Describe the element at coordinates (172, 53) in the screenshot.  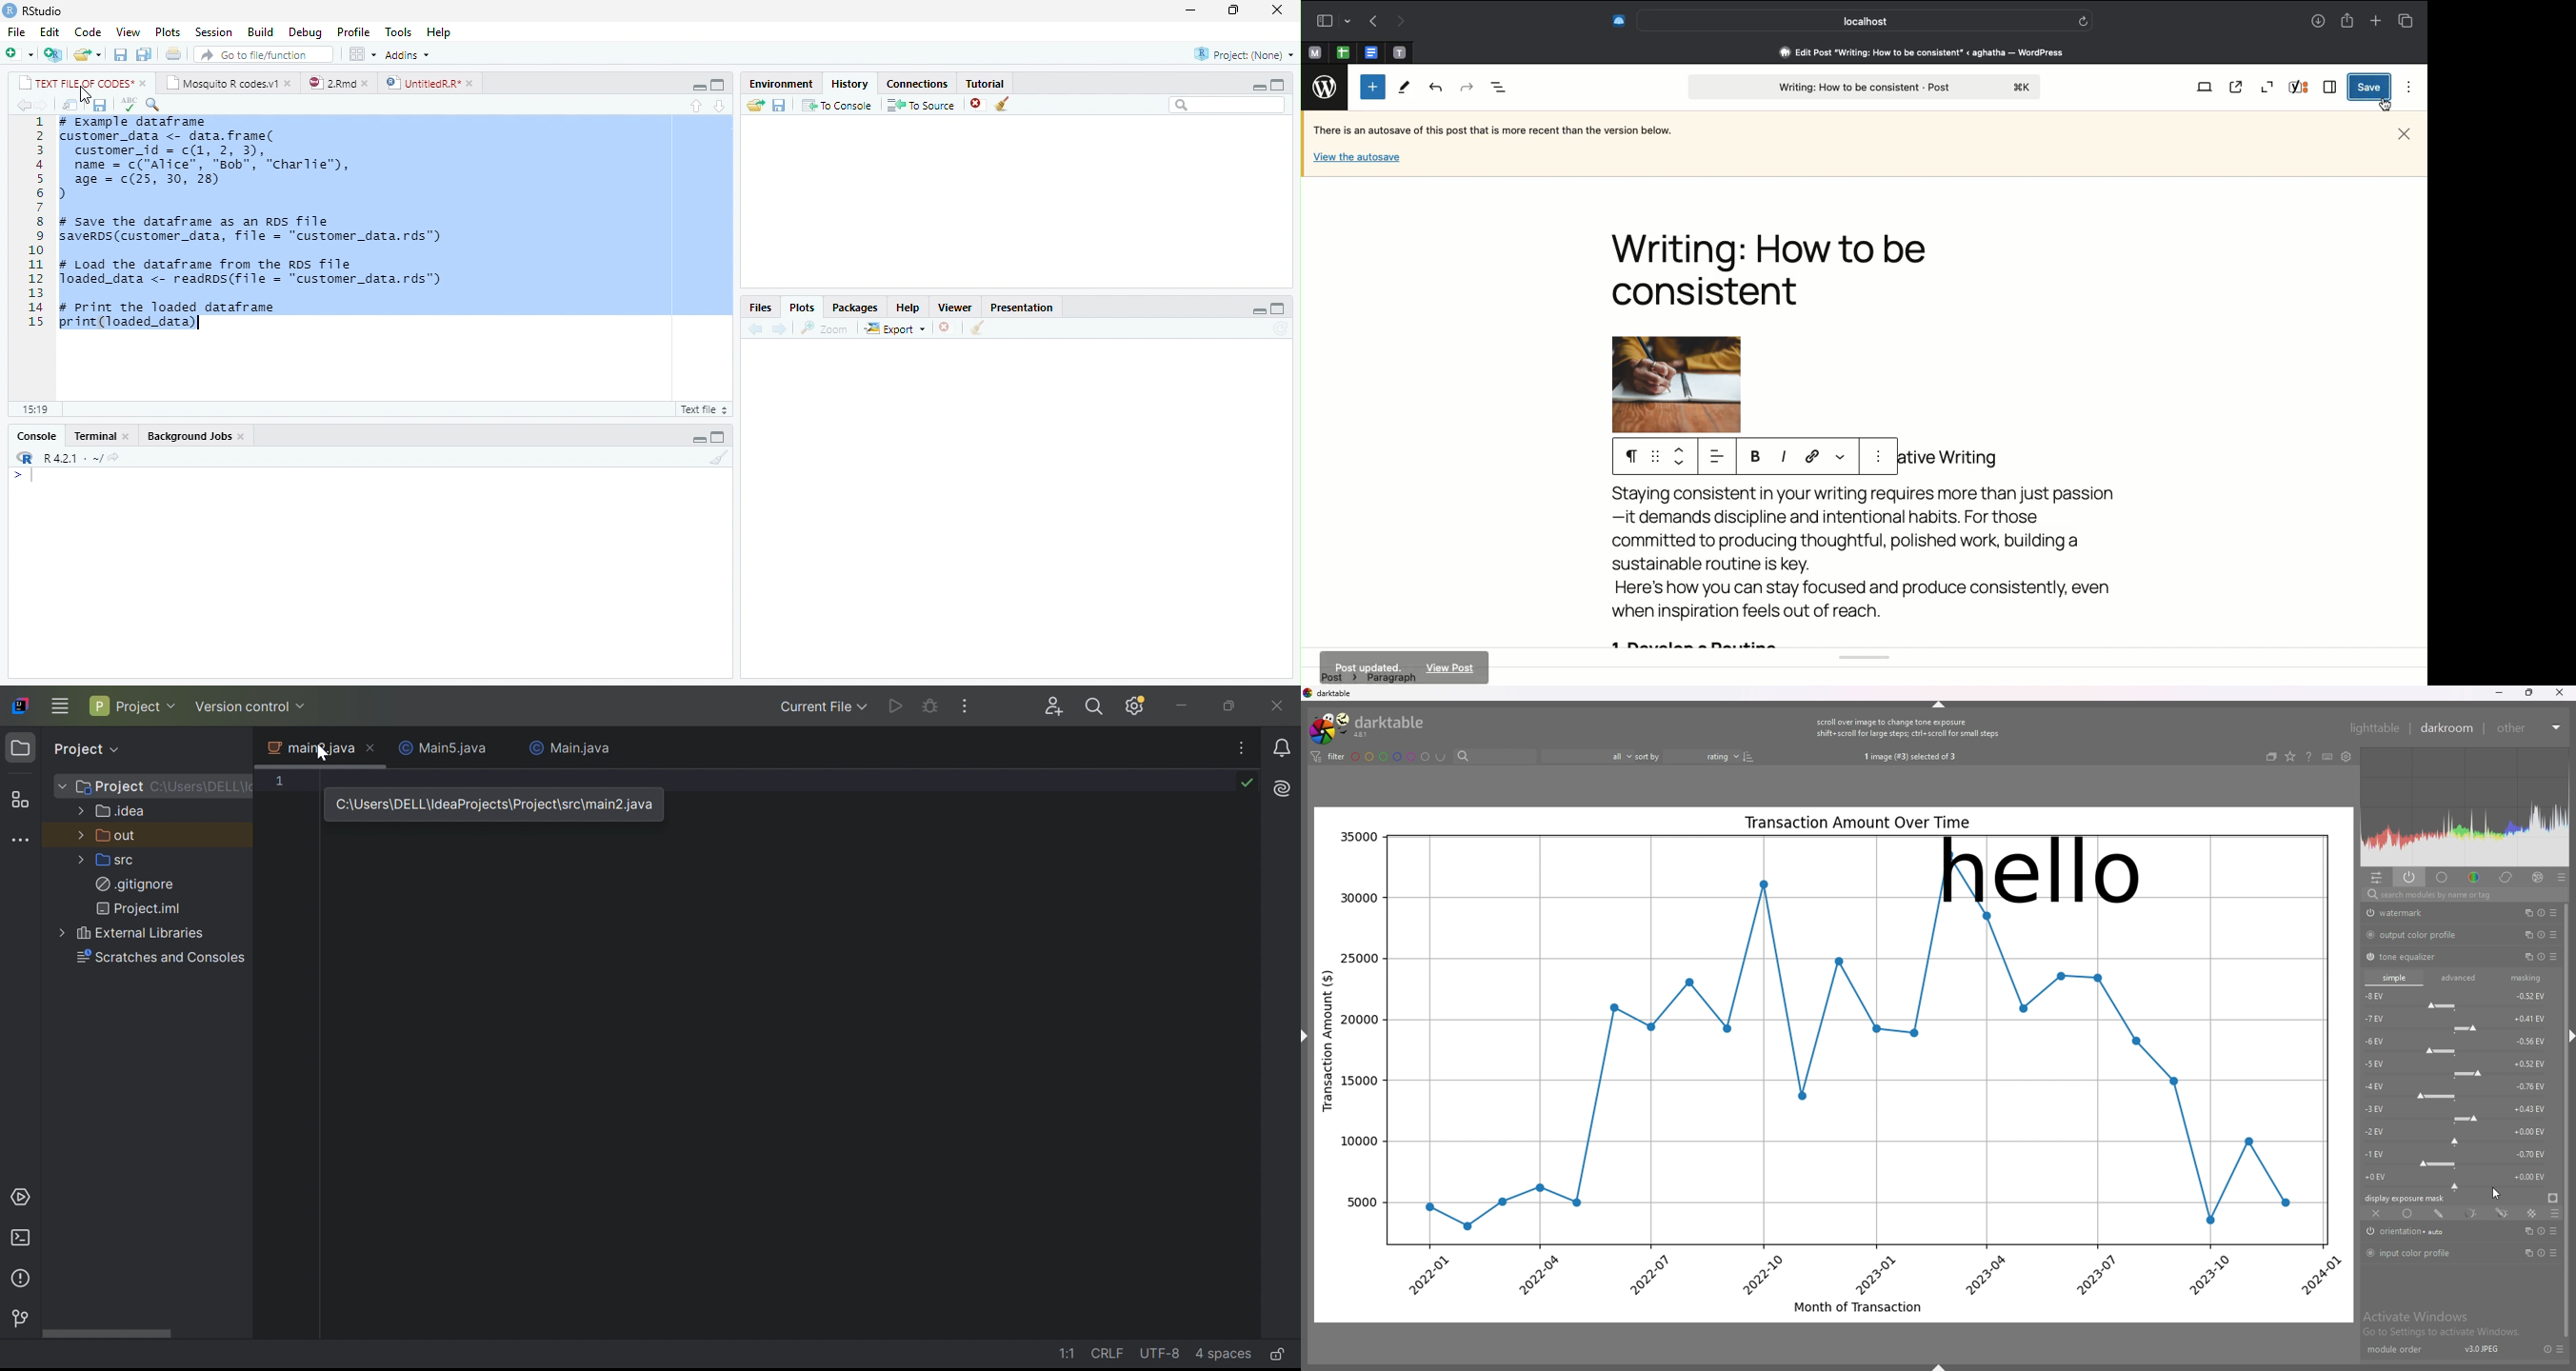
I see `print` at that location.